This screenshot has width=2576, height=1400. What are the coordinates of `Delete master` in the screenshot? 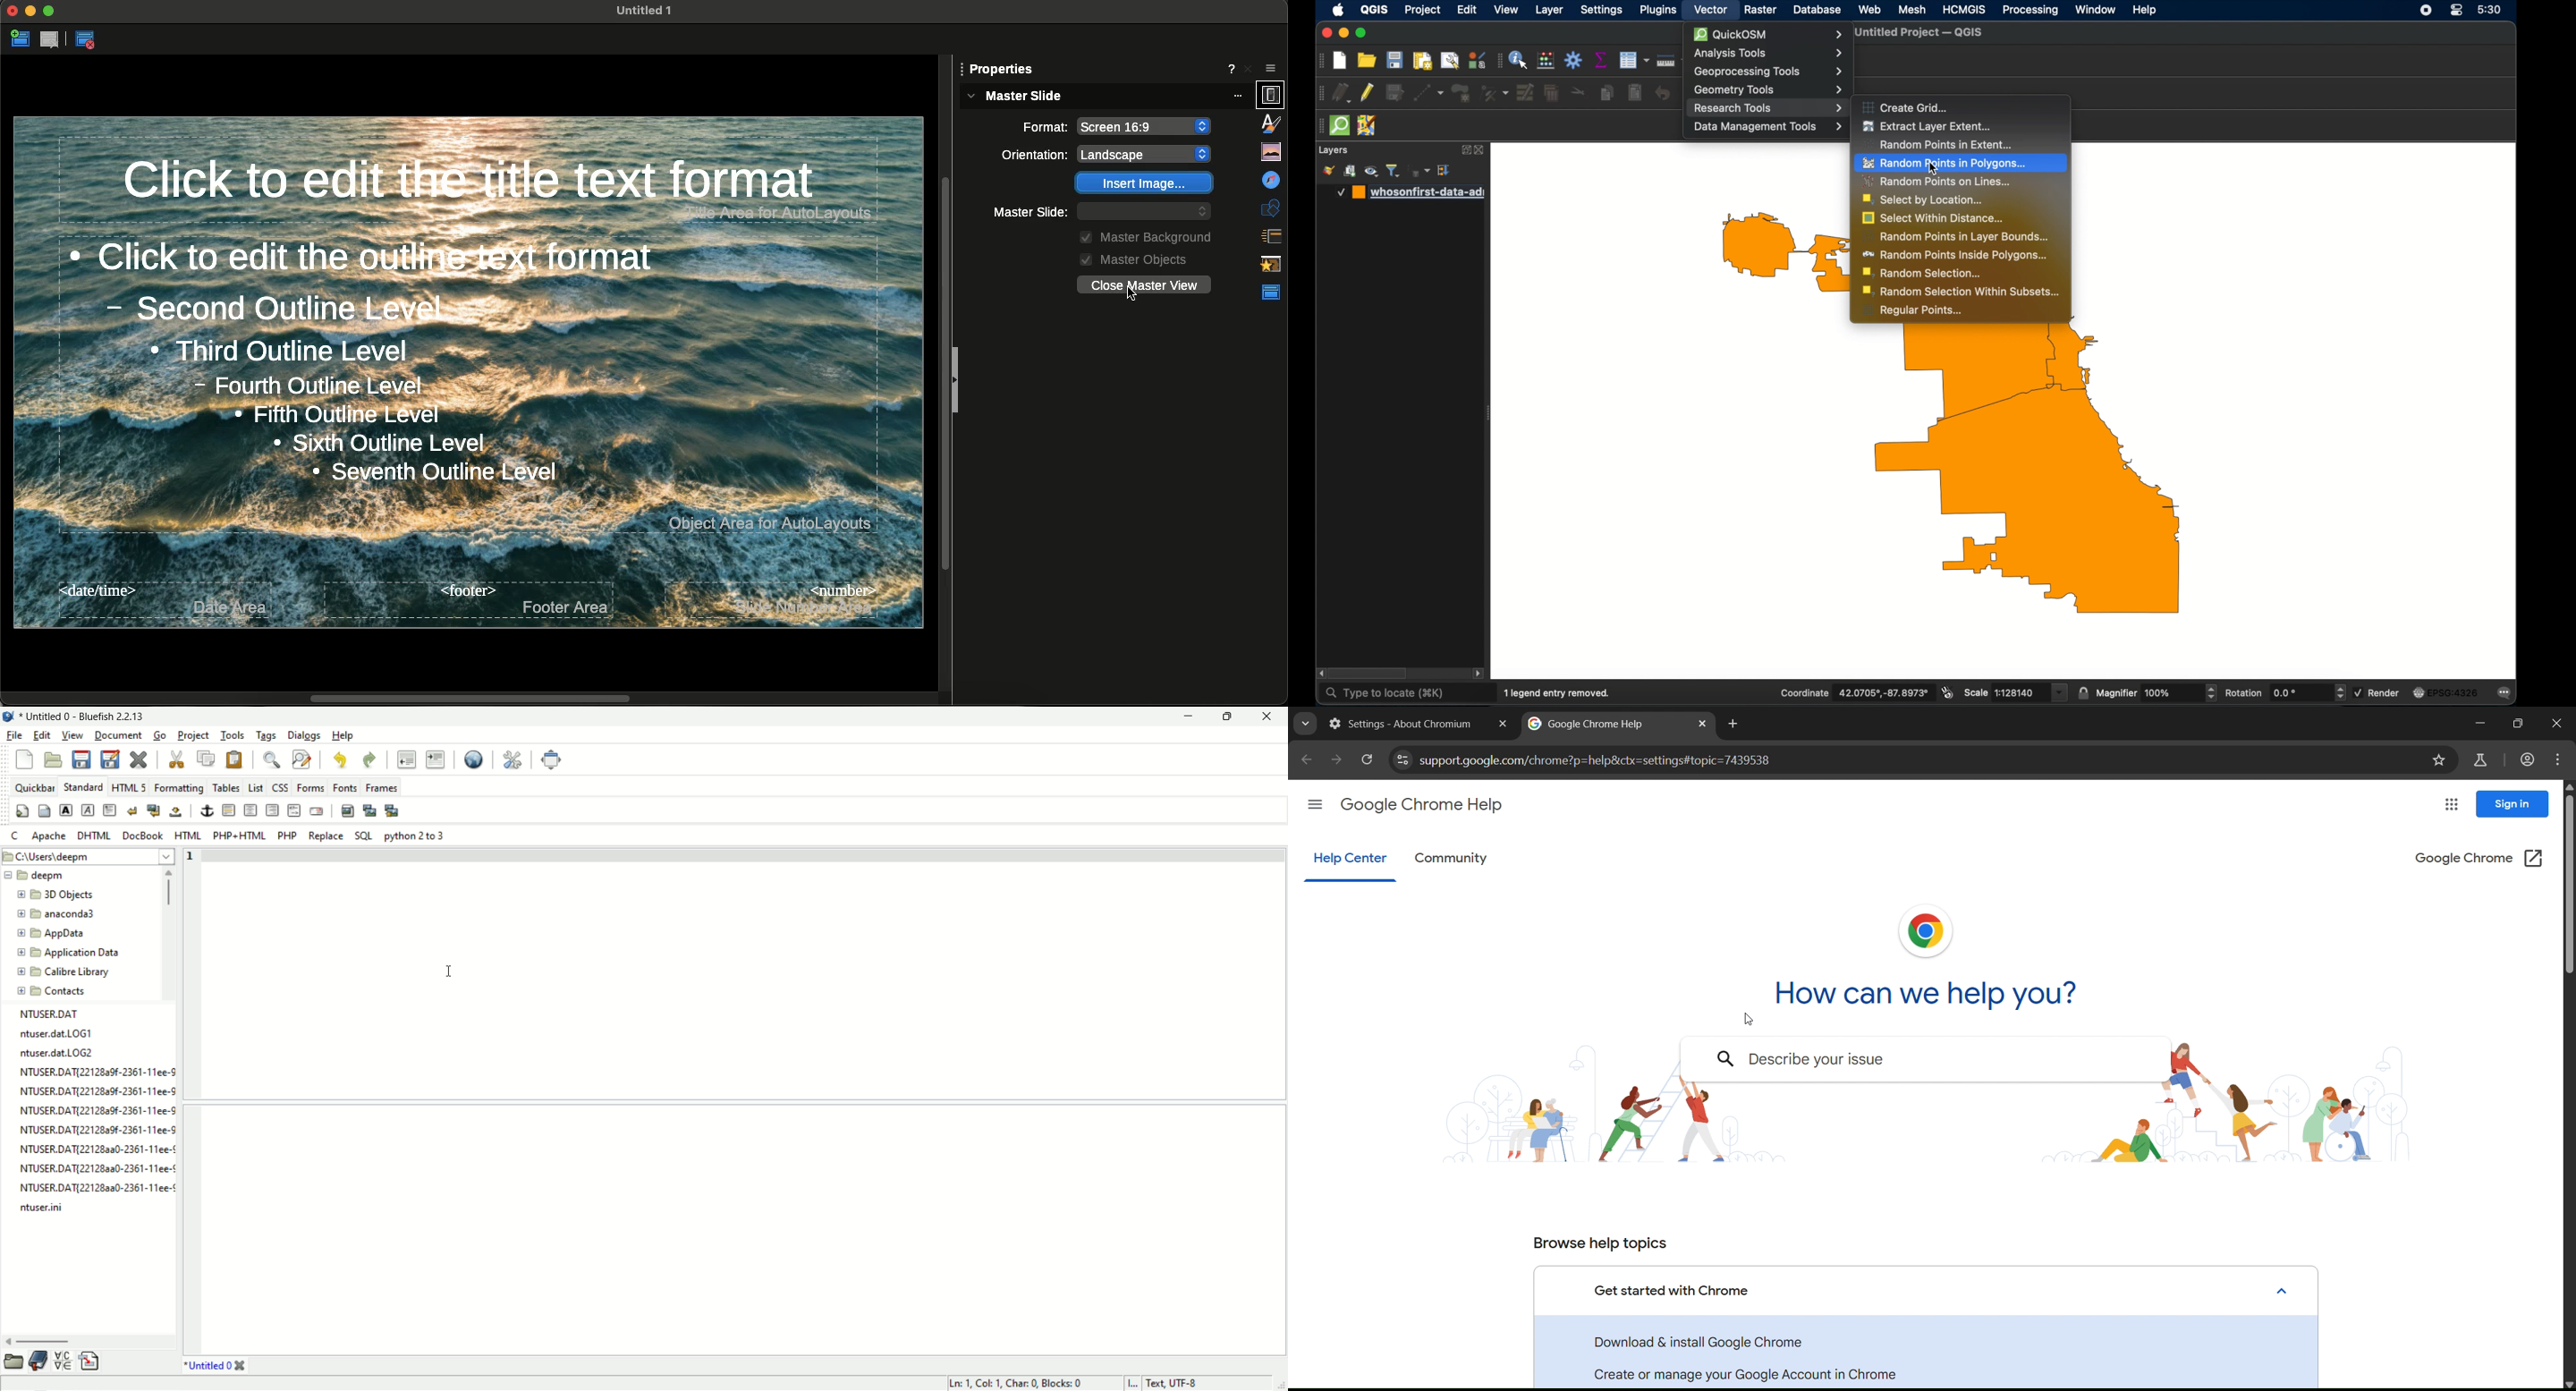 It's located at (52, 40).